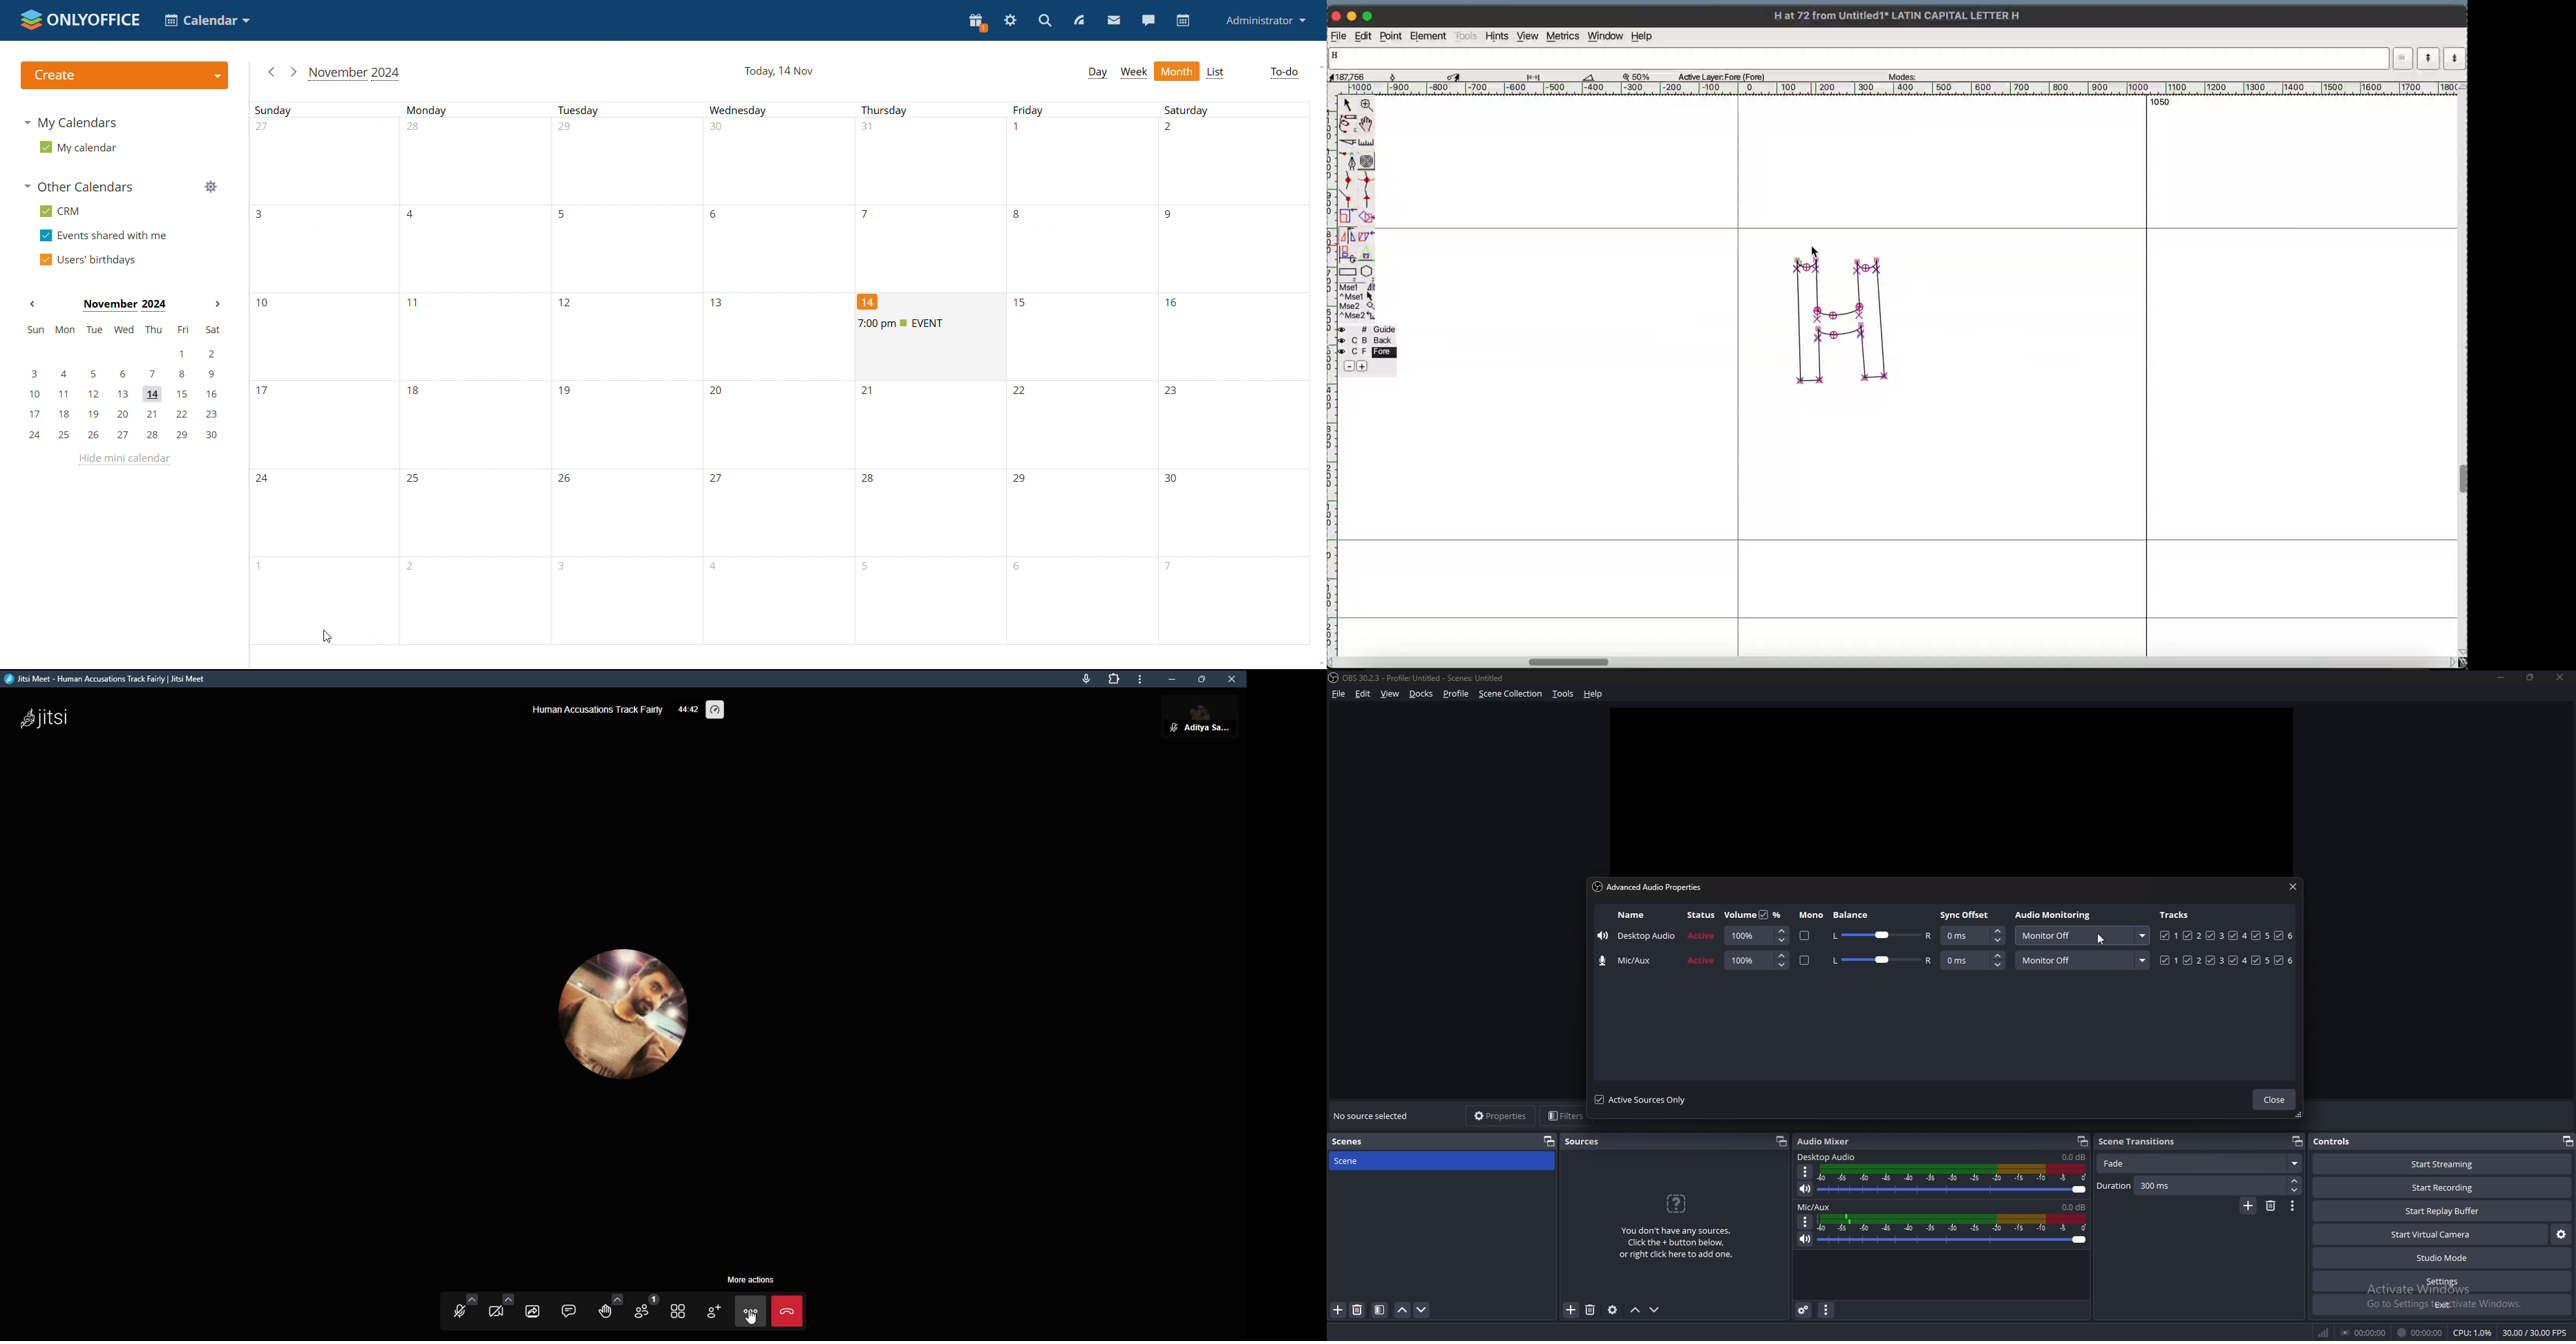  Describe the element at coordinates (2296, 1190) in the screenshot. I see `decrease duration` at that location.